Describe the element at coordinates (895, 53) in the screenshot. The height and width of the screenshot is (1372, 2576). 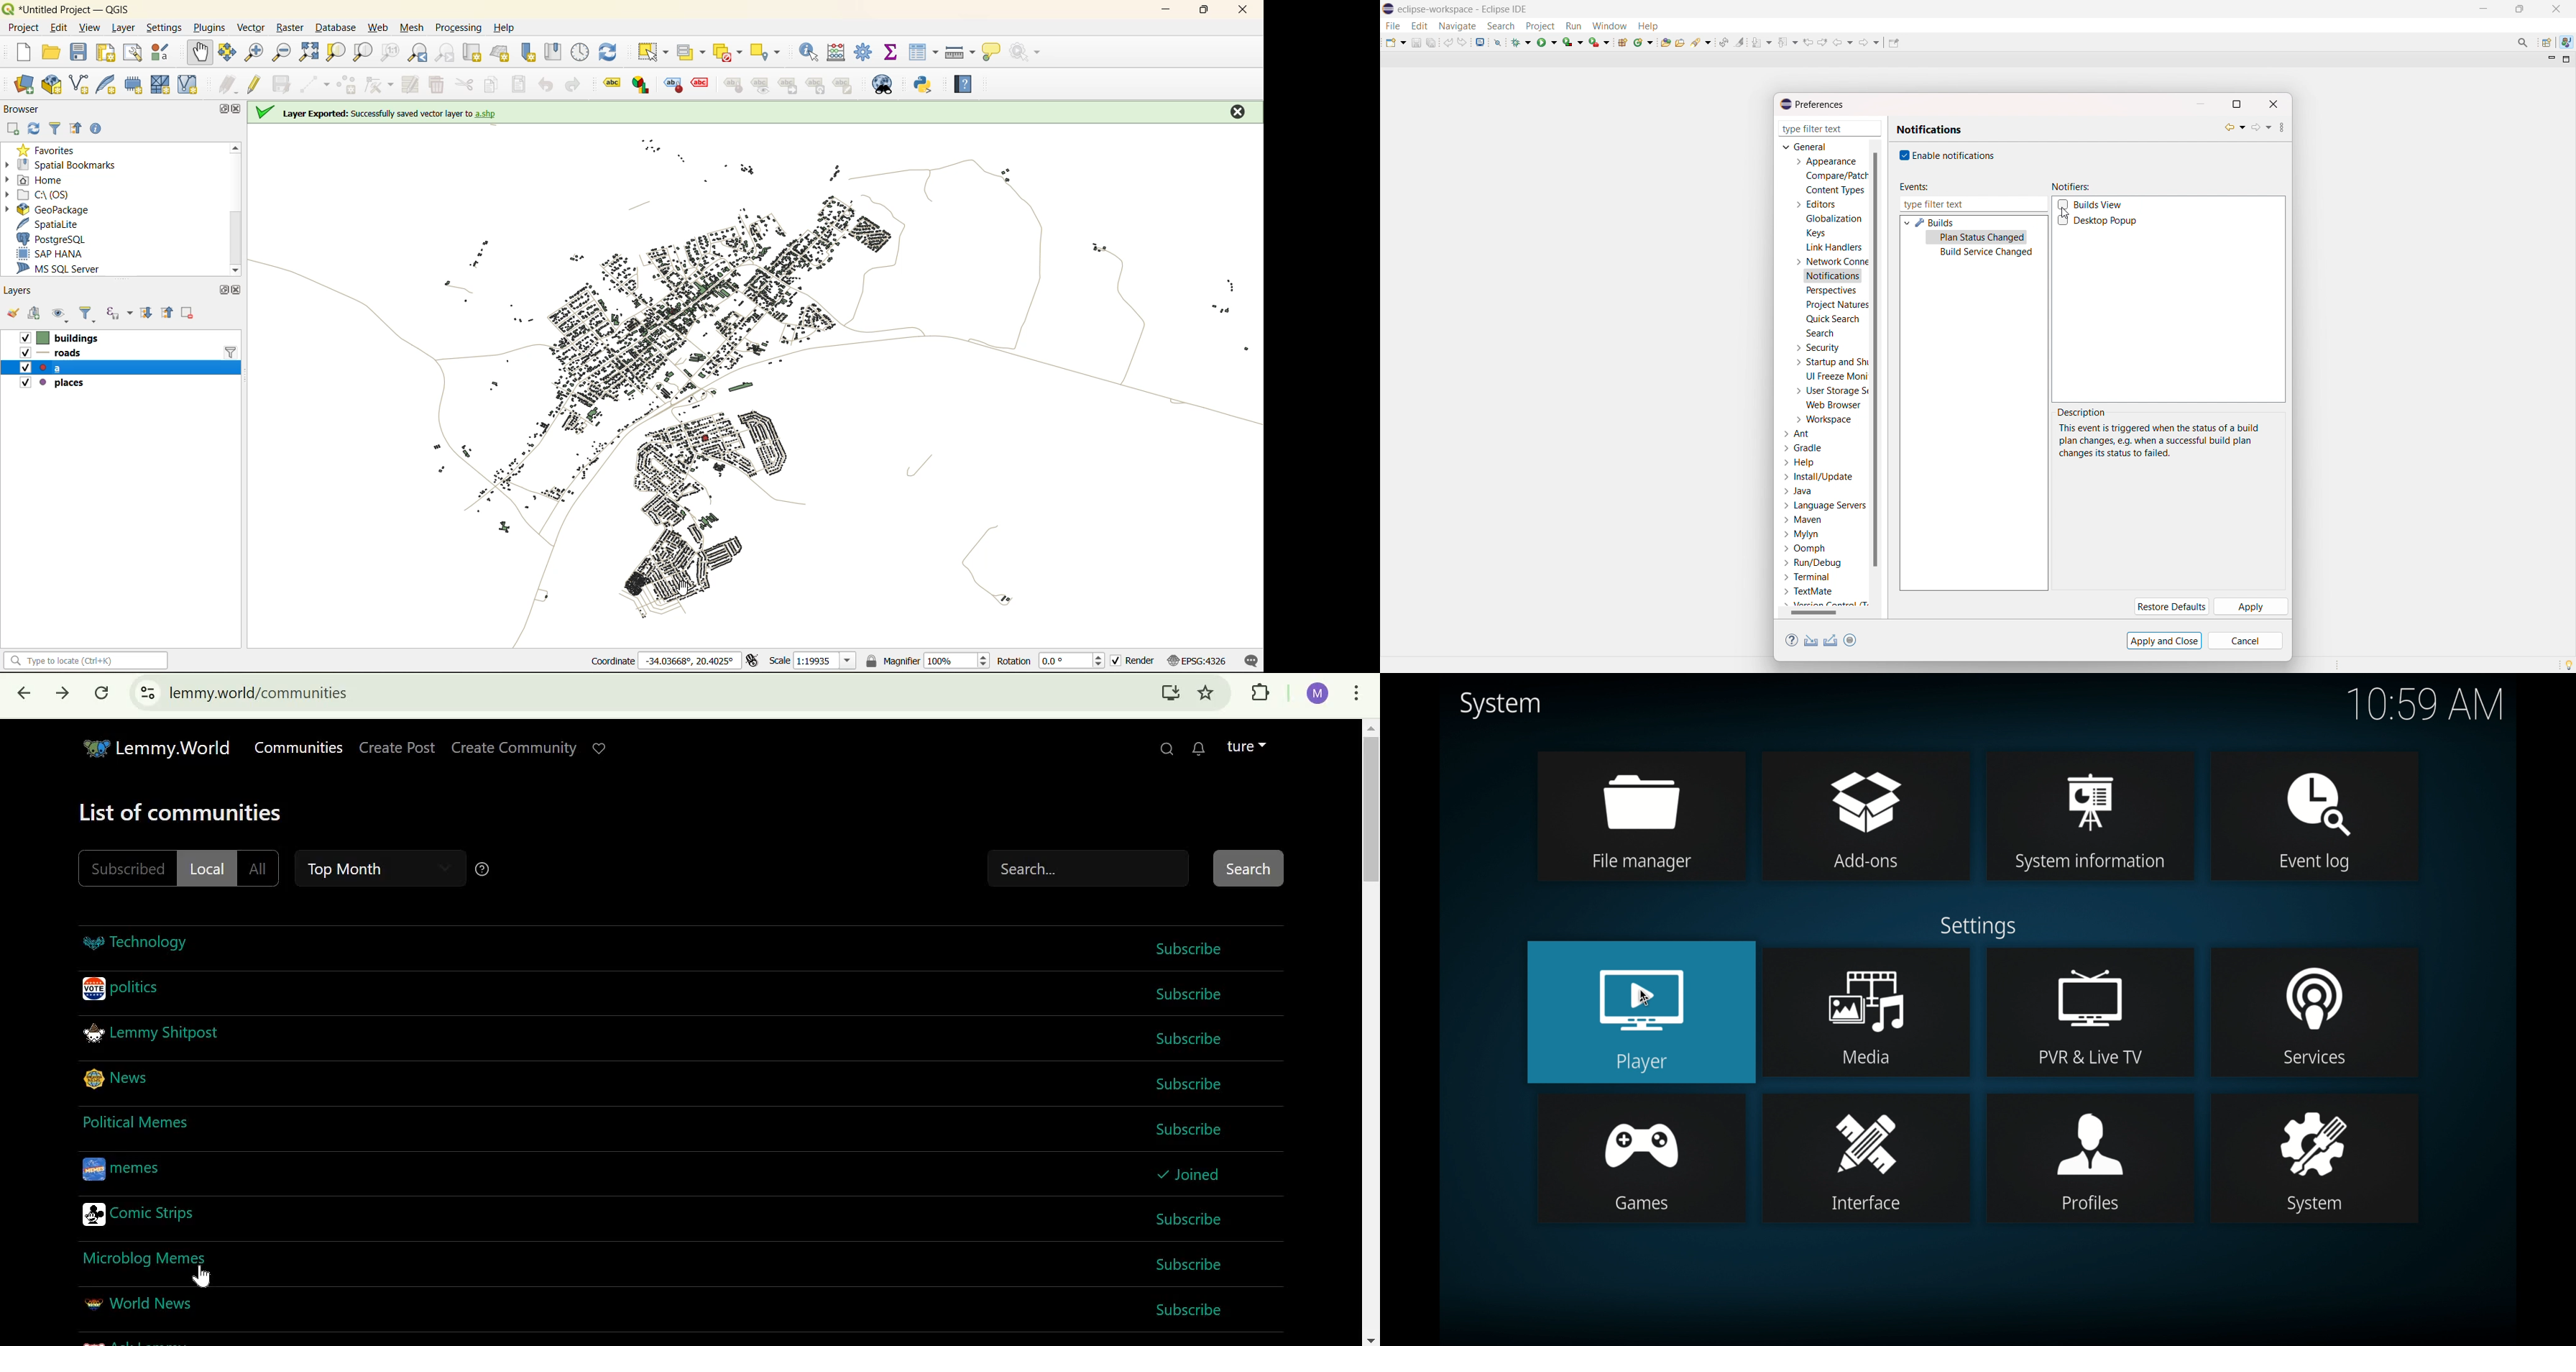
I see `statistical summary` at that location.